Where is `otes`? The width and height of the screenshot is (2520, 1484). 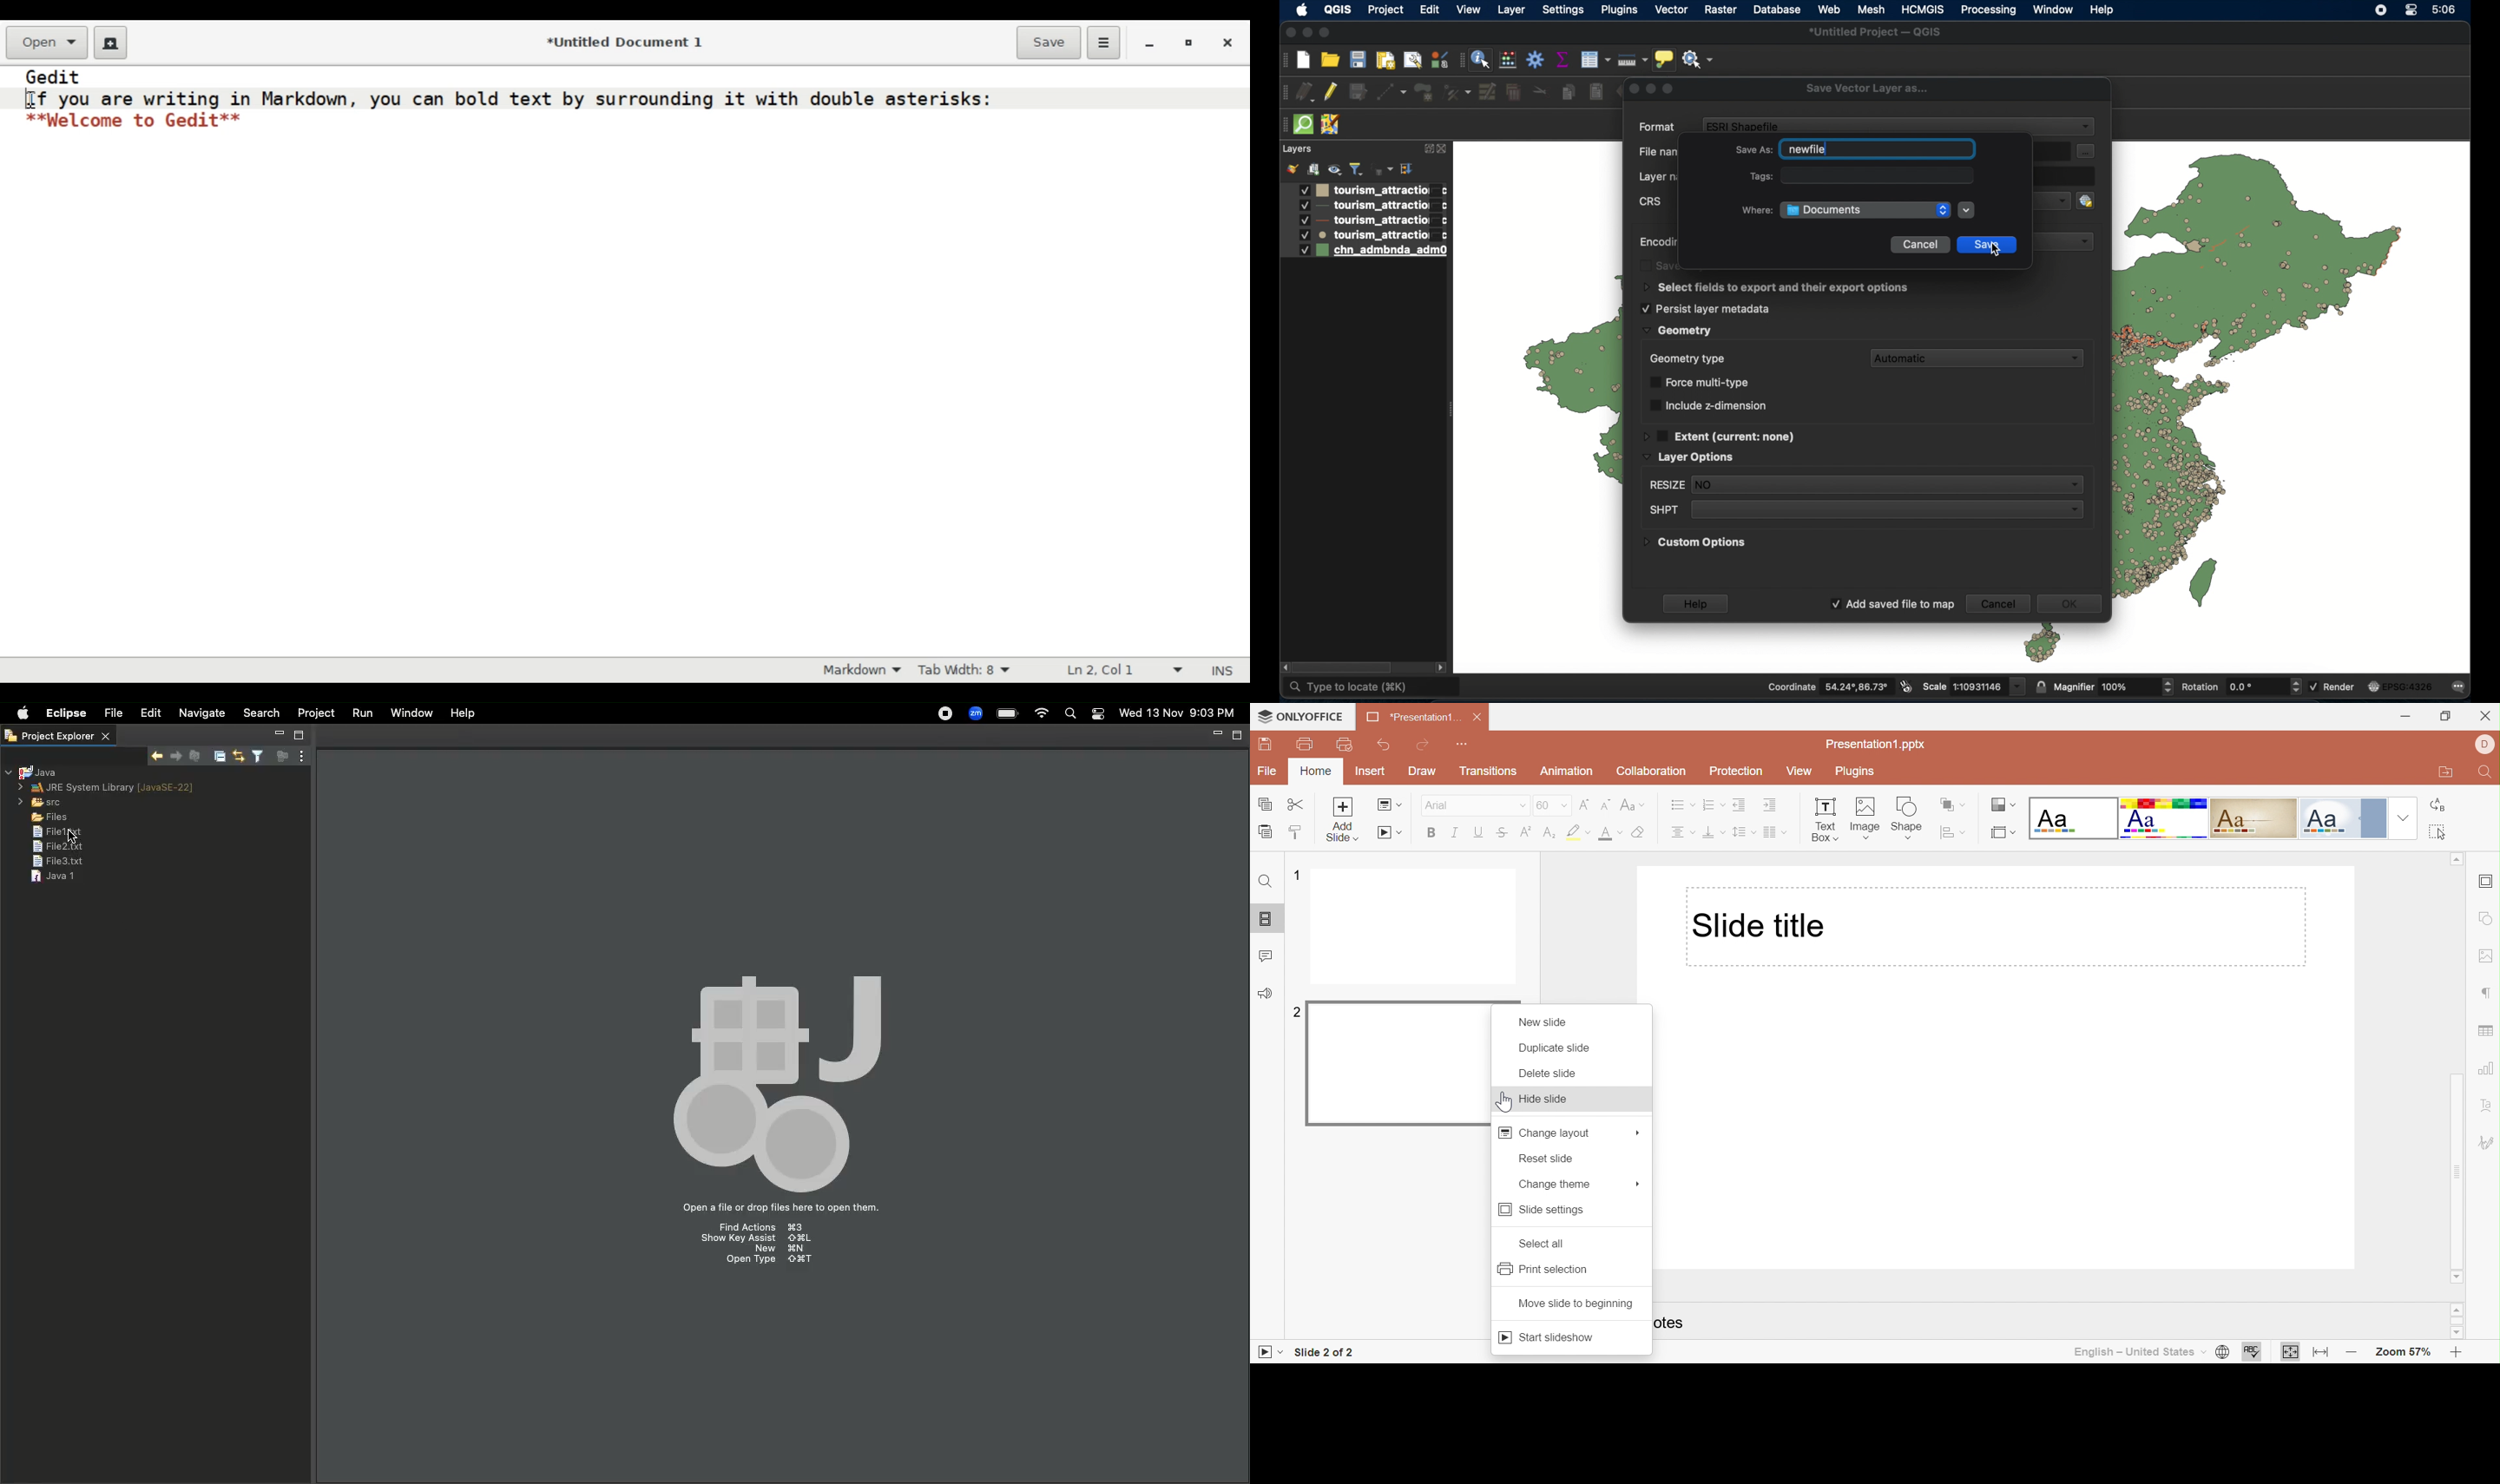
otes is located at coordinates (1670, 1324).